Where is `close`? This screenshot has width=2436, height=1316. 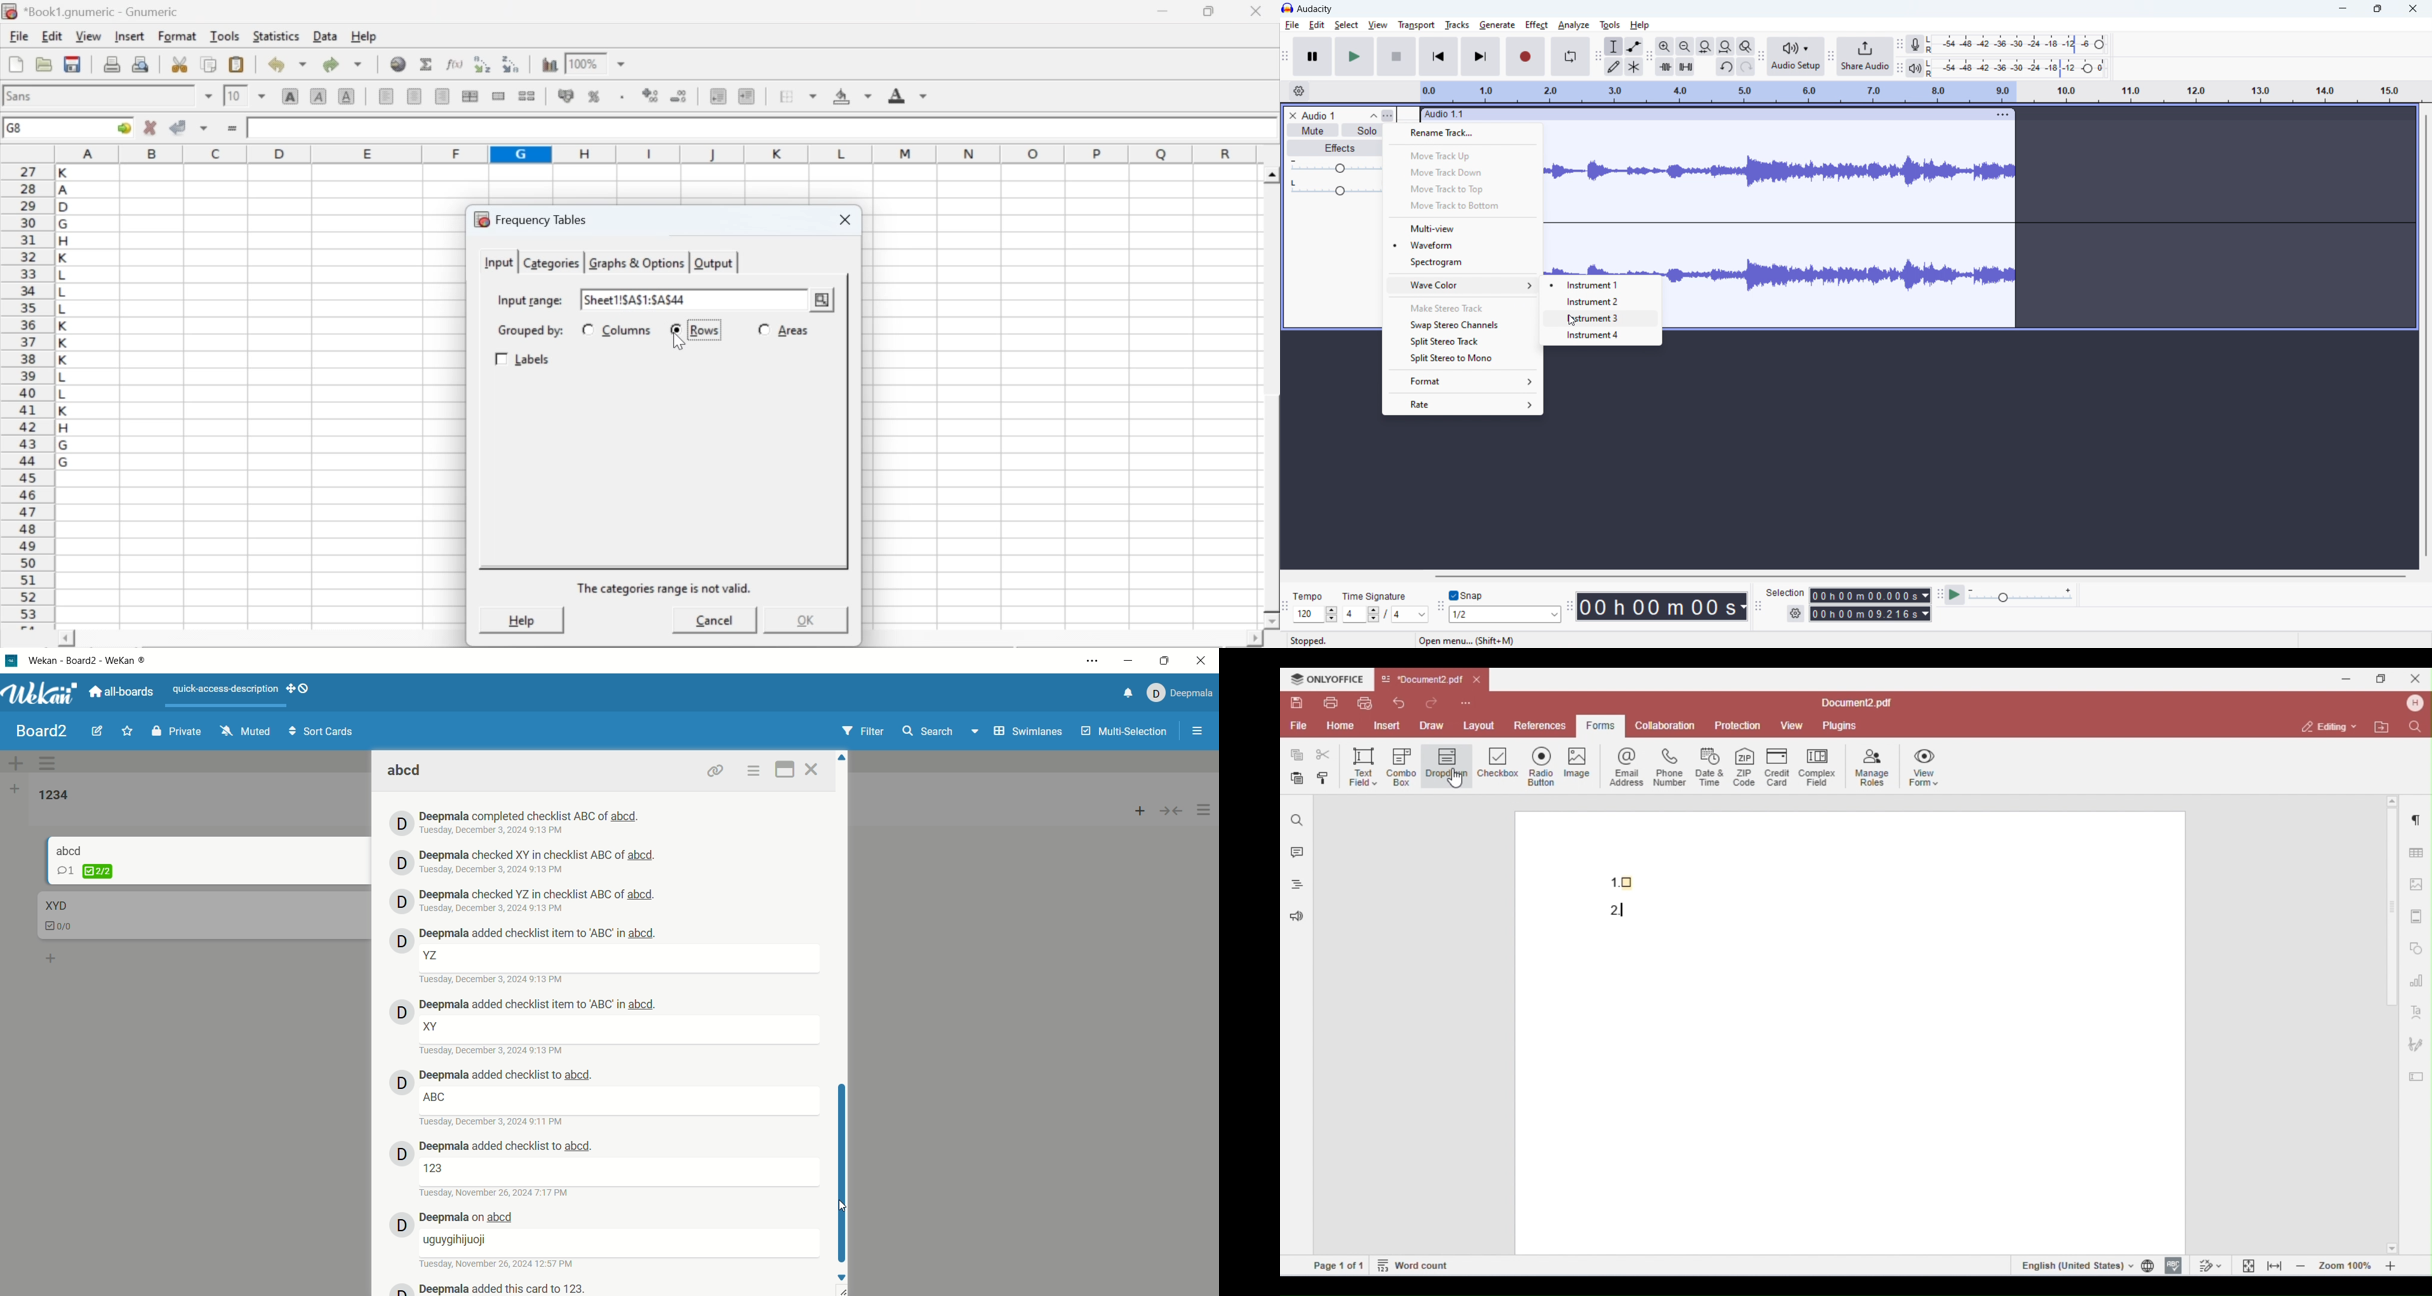
close is located at coordinates (1200, 663).